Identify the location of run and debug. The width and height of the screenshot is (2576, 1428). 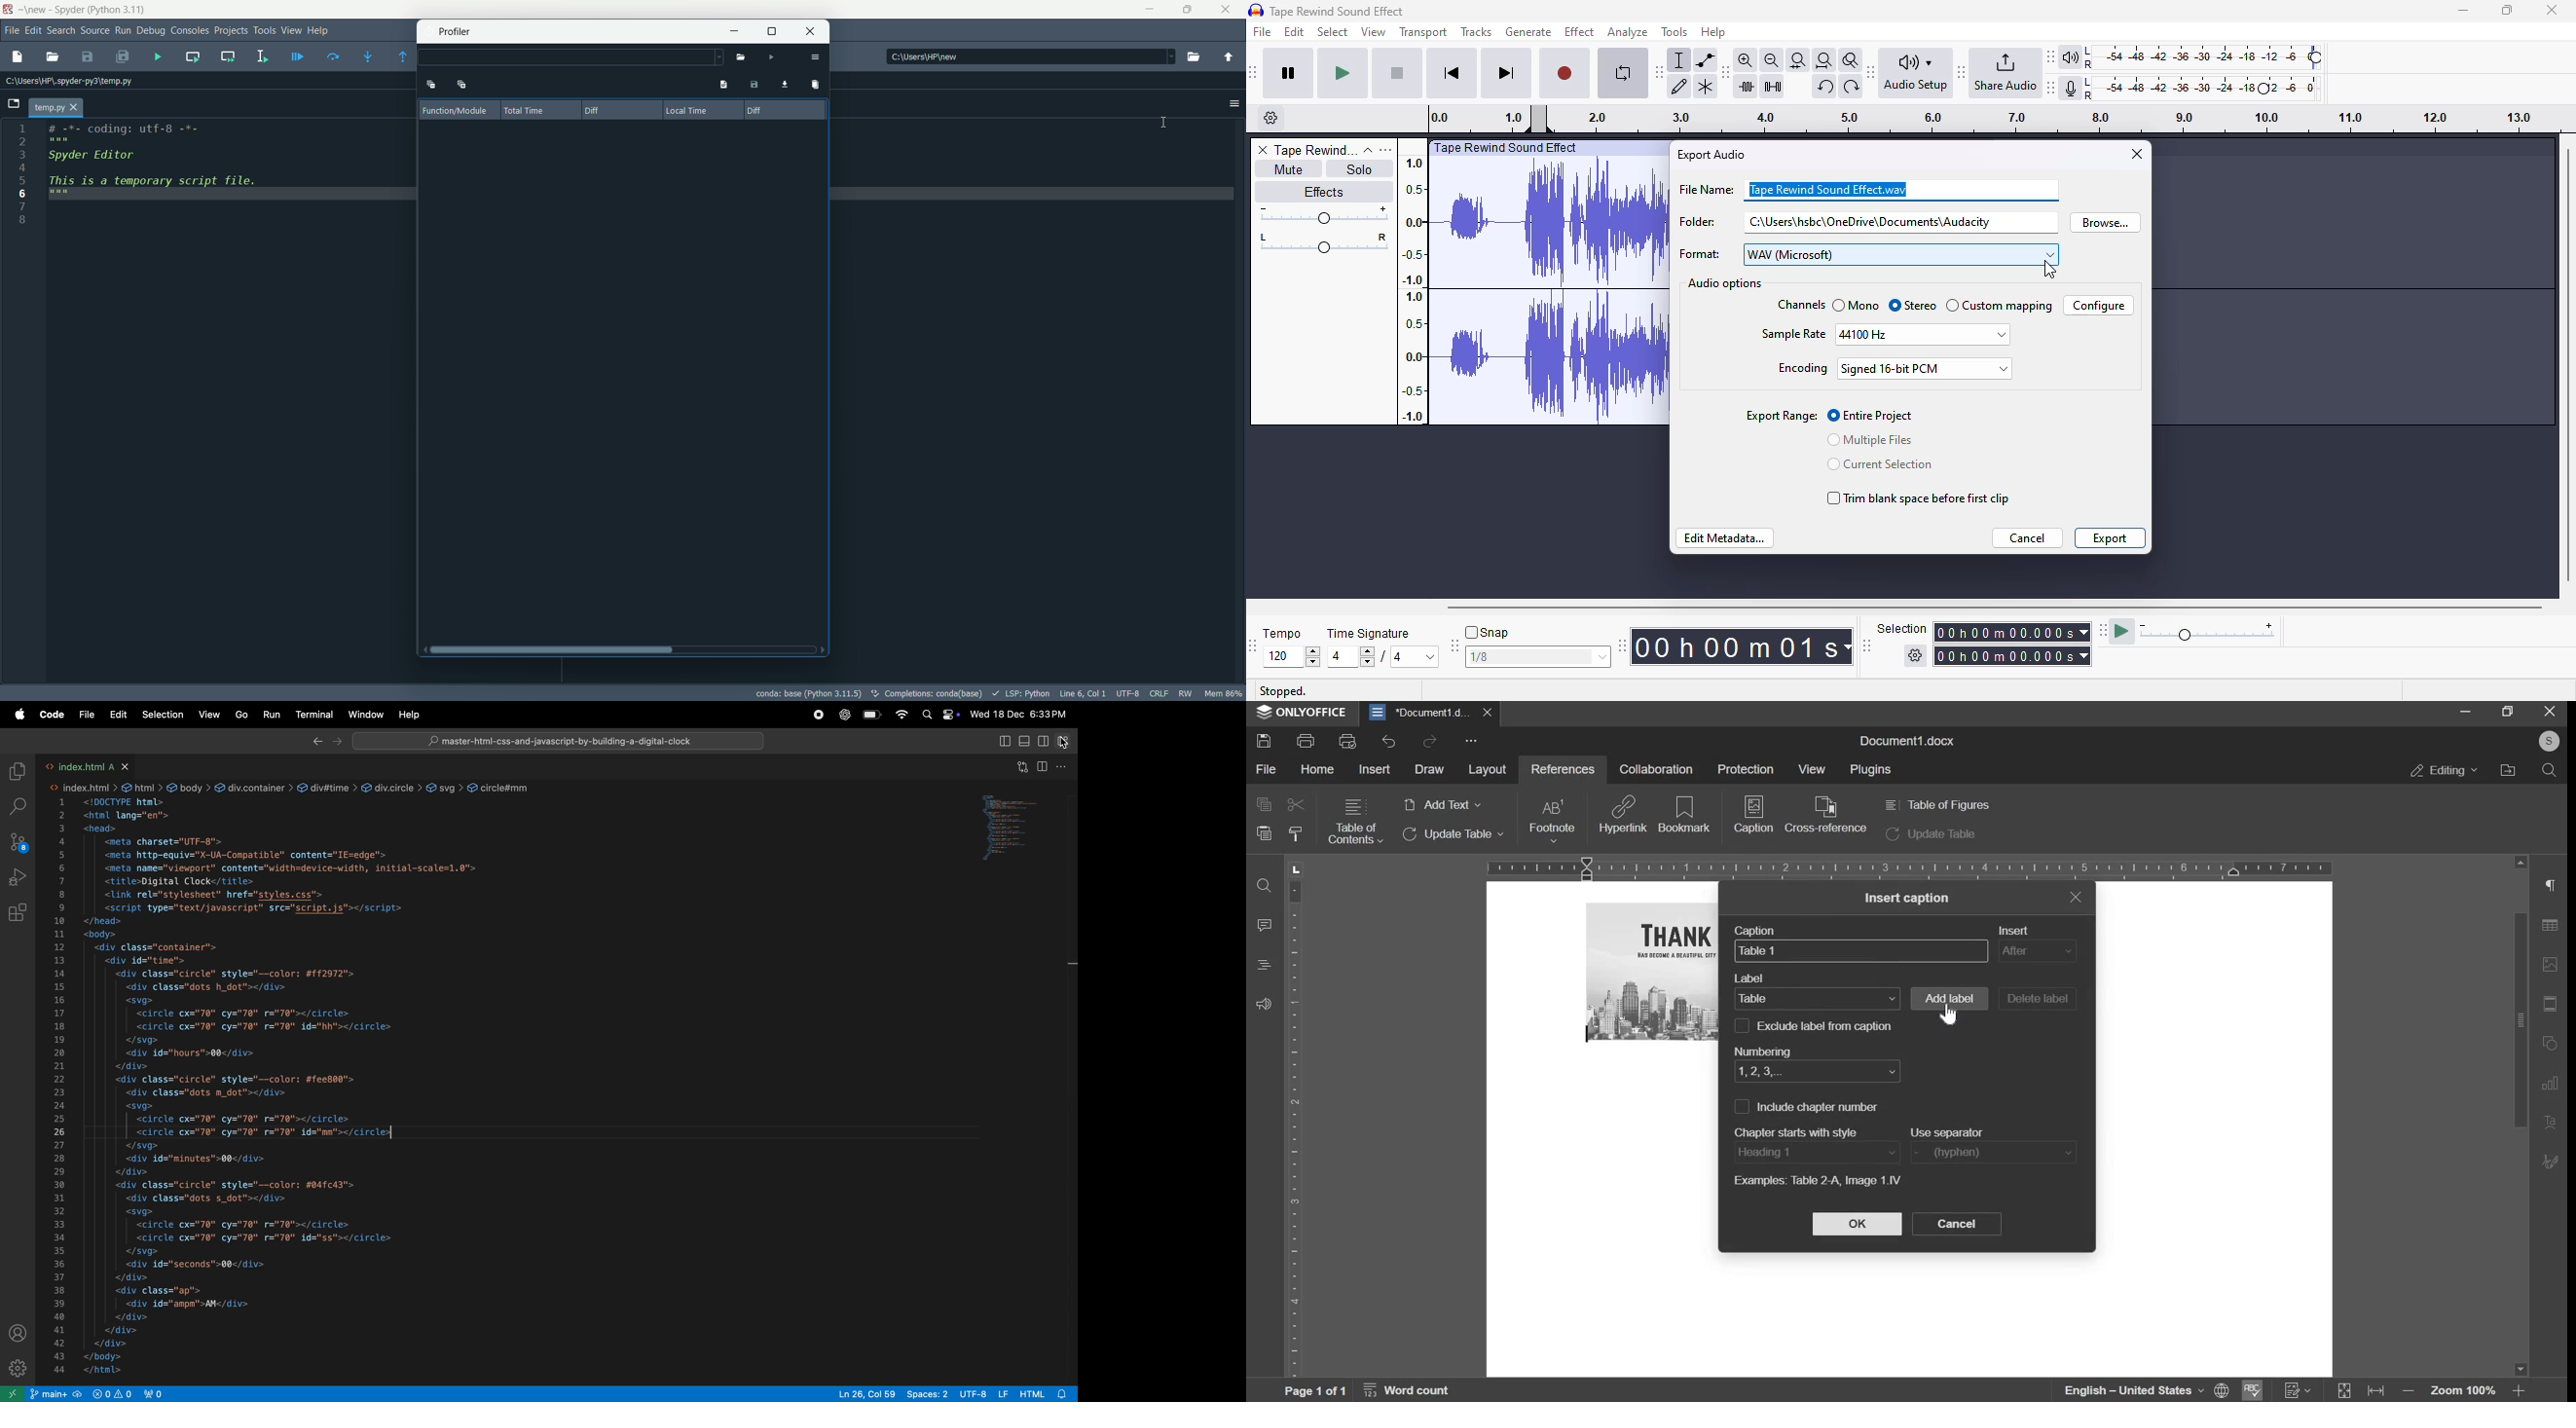
(18, 877).